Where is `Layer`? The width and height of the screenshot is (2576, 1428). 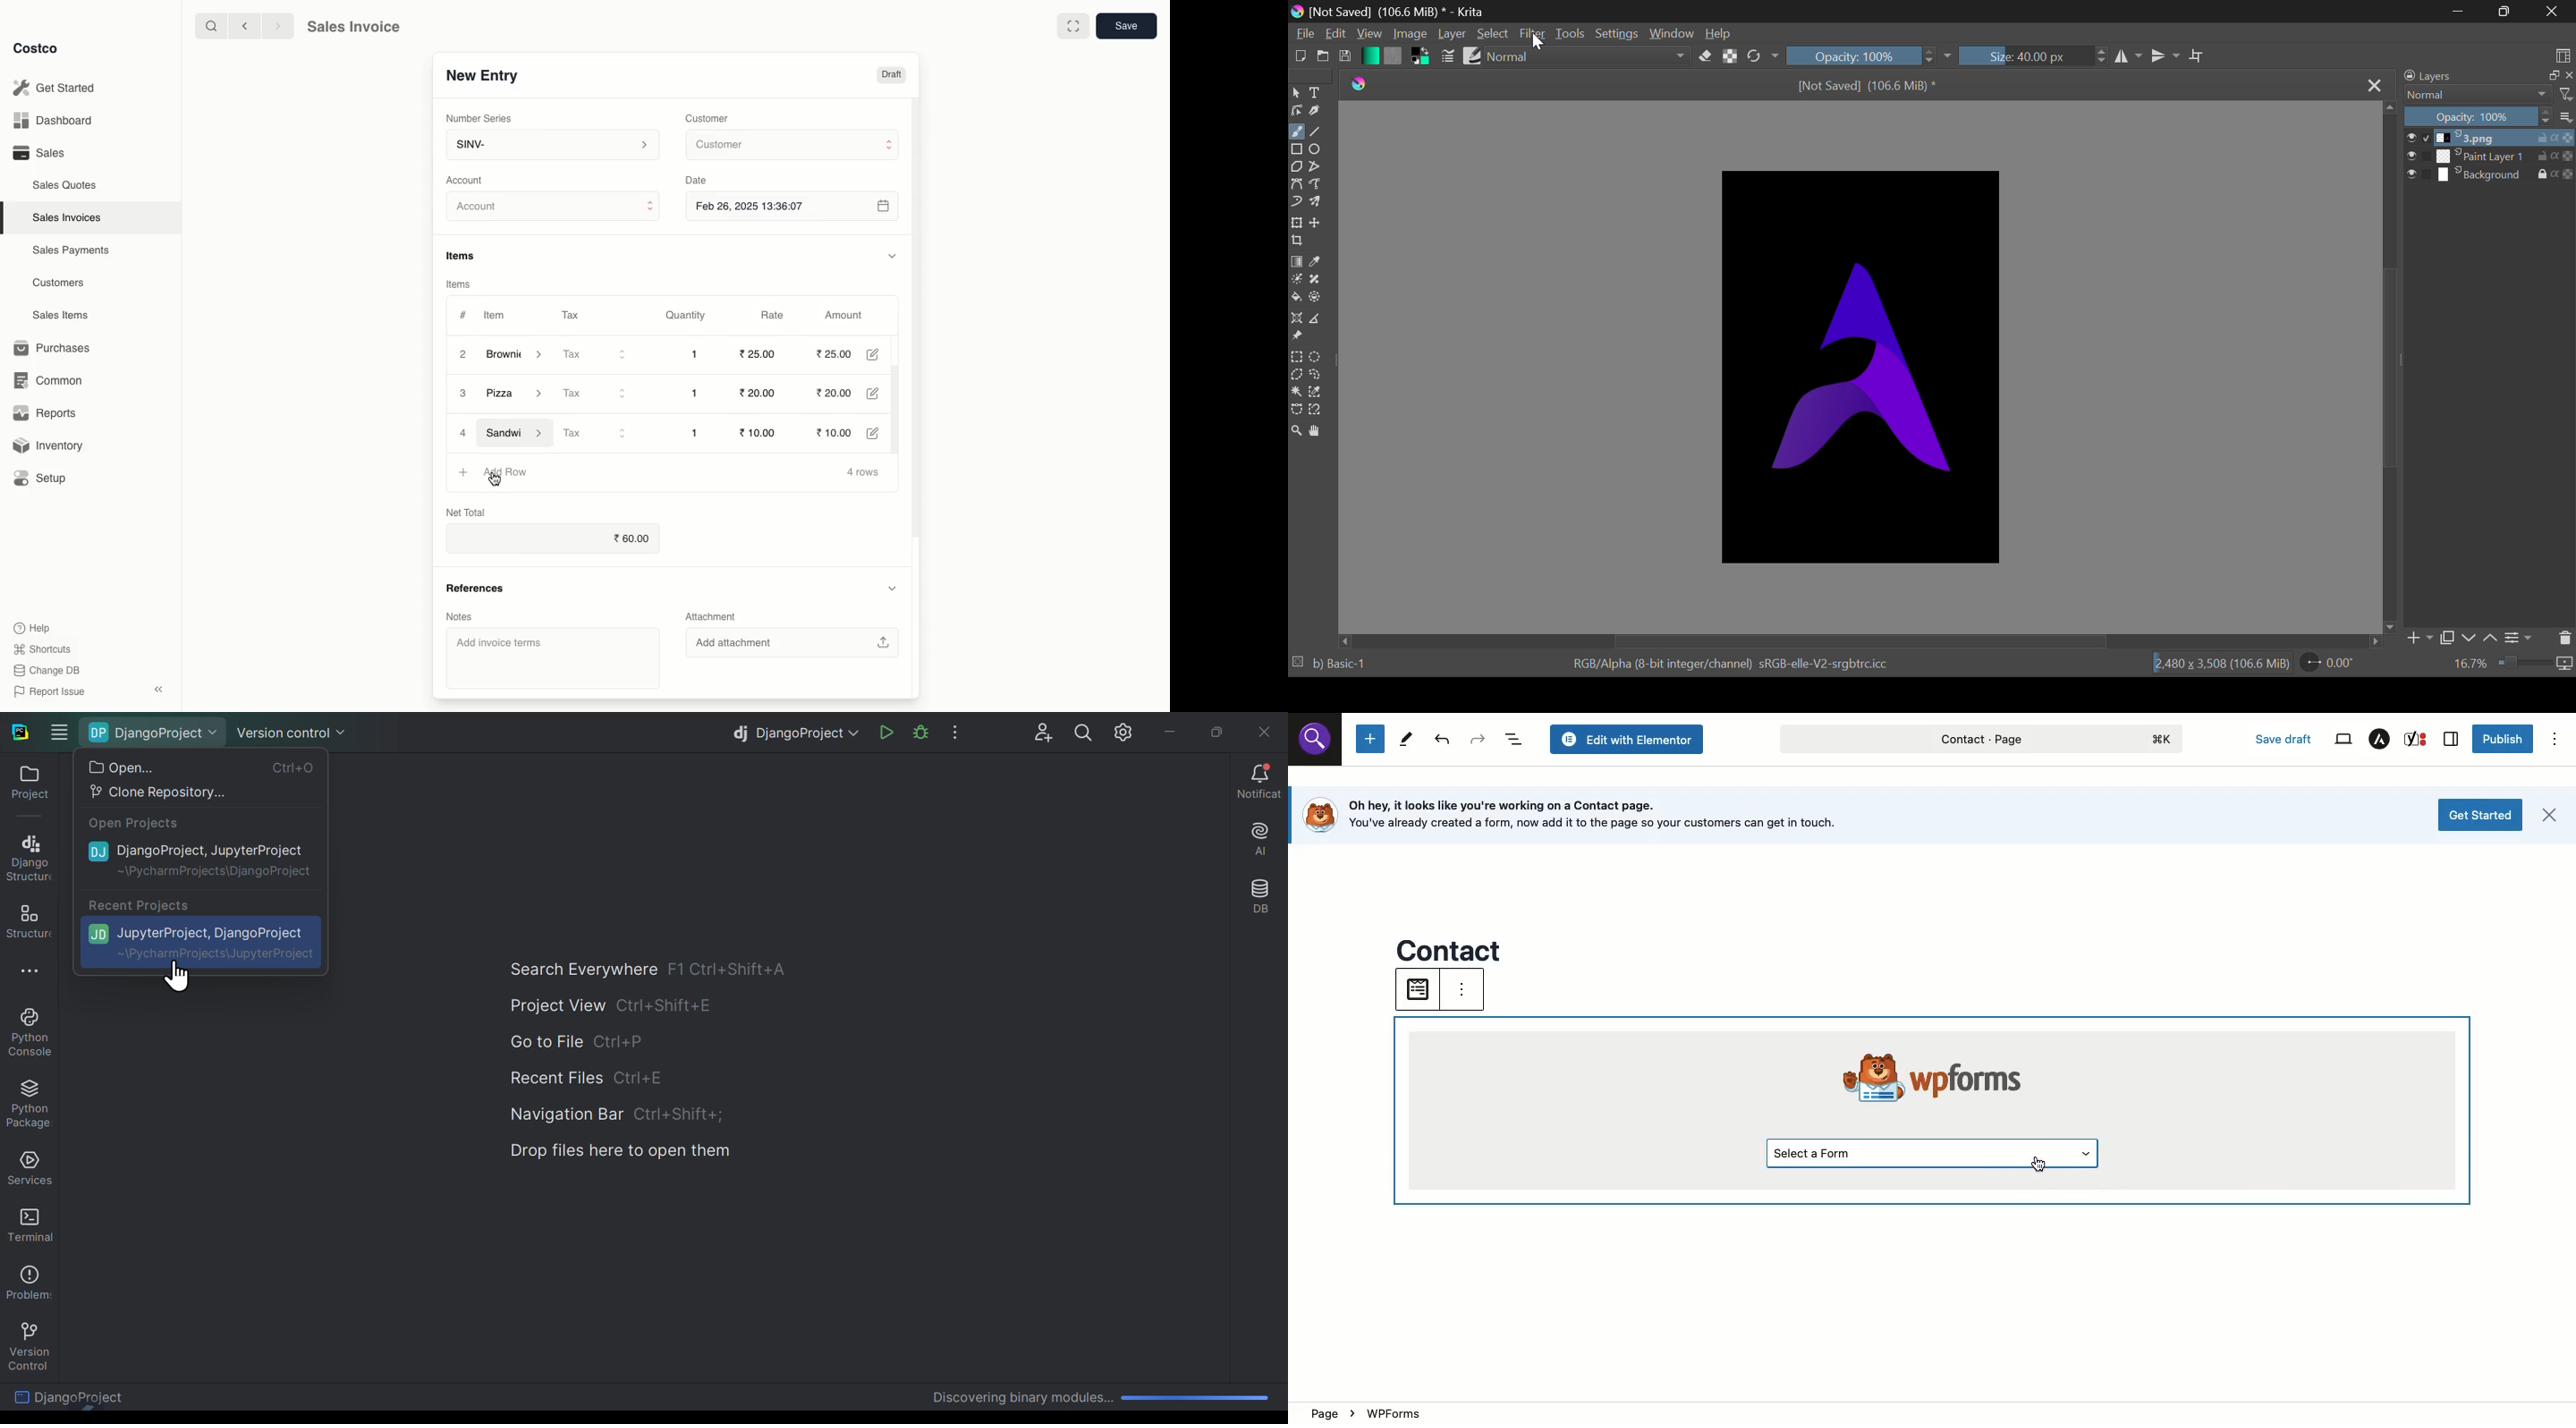 Layer is located at coordinates (1452, 35).